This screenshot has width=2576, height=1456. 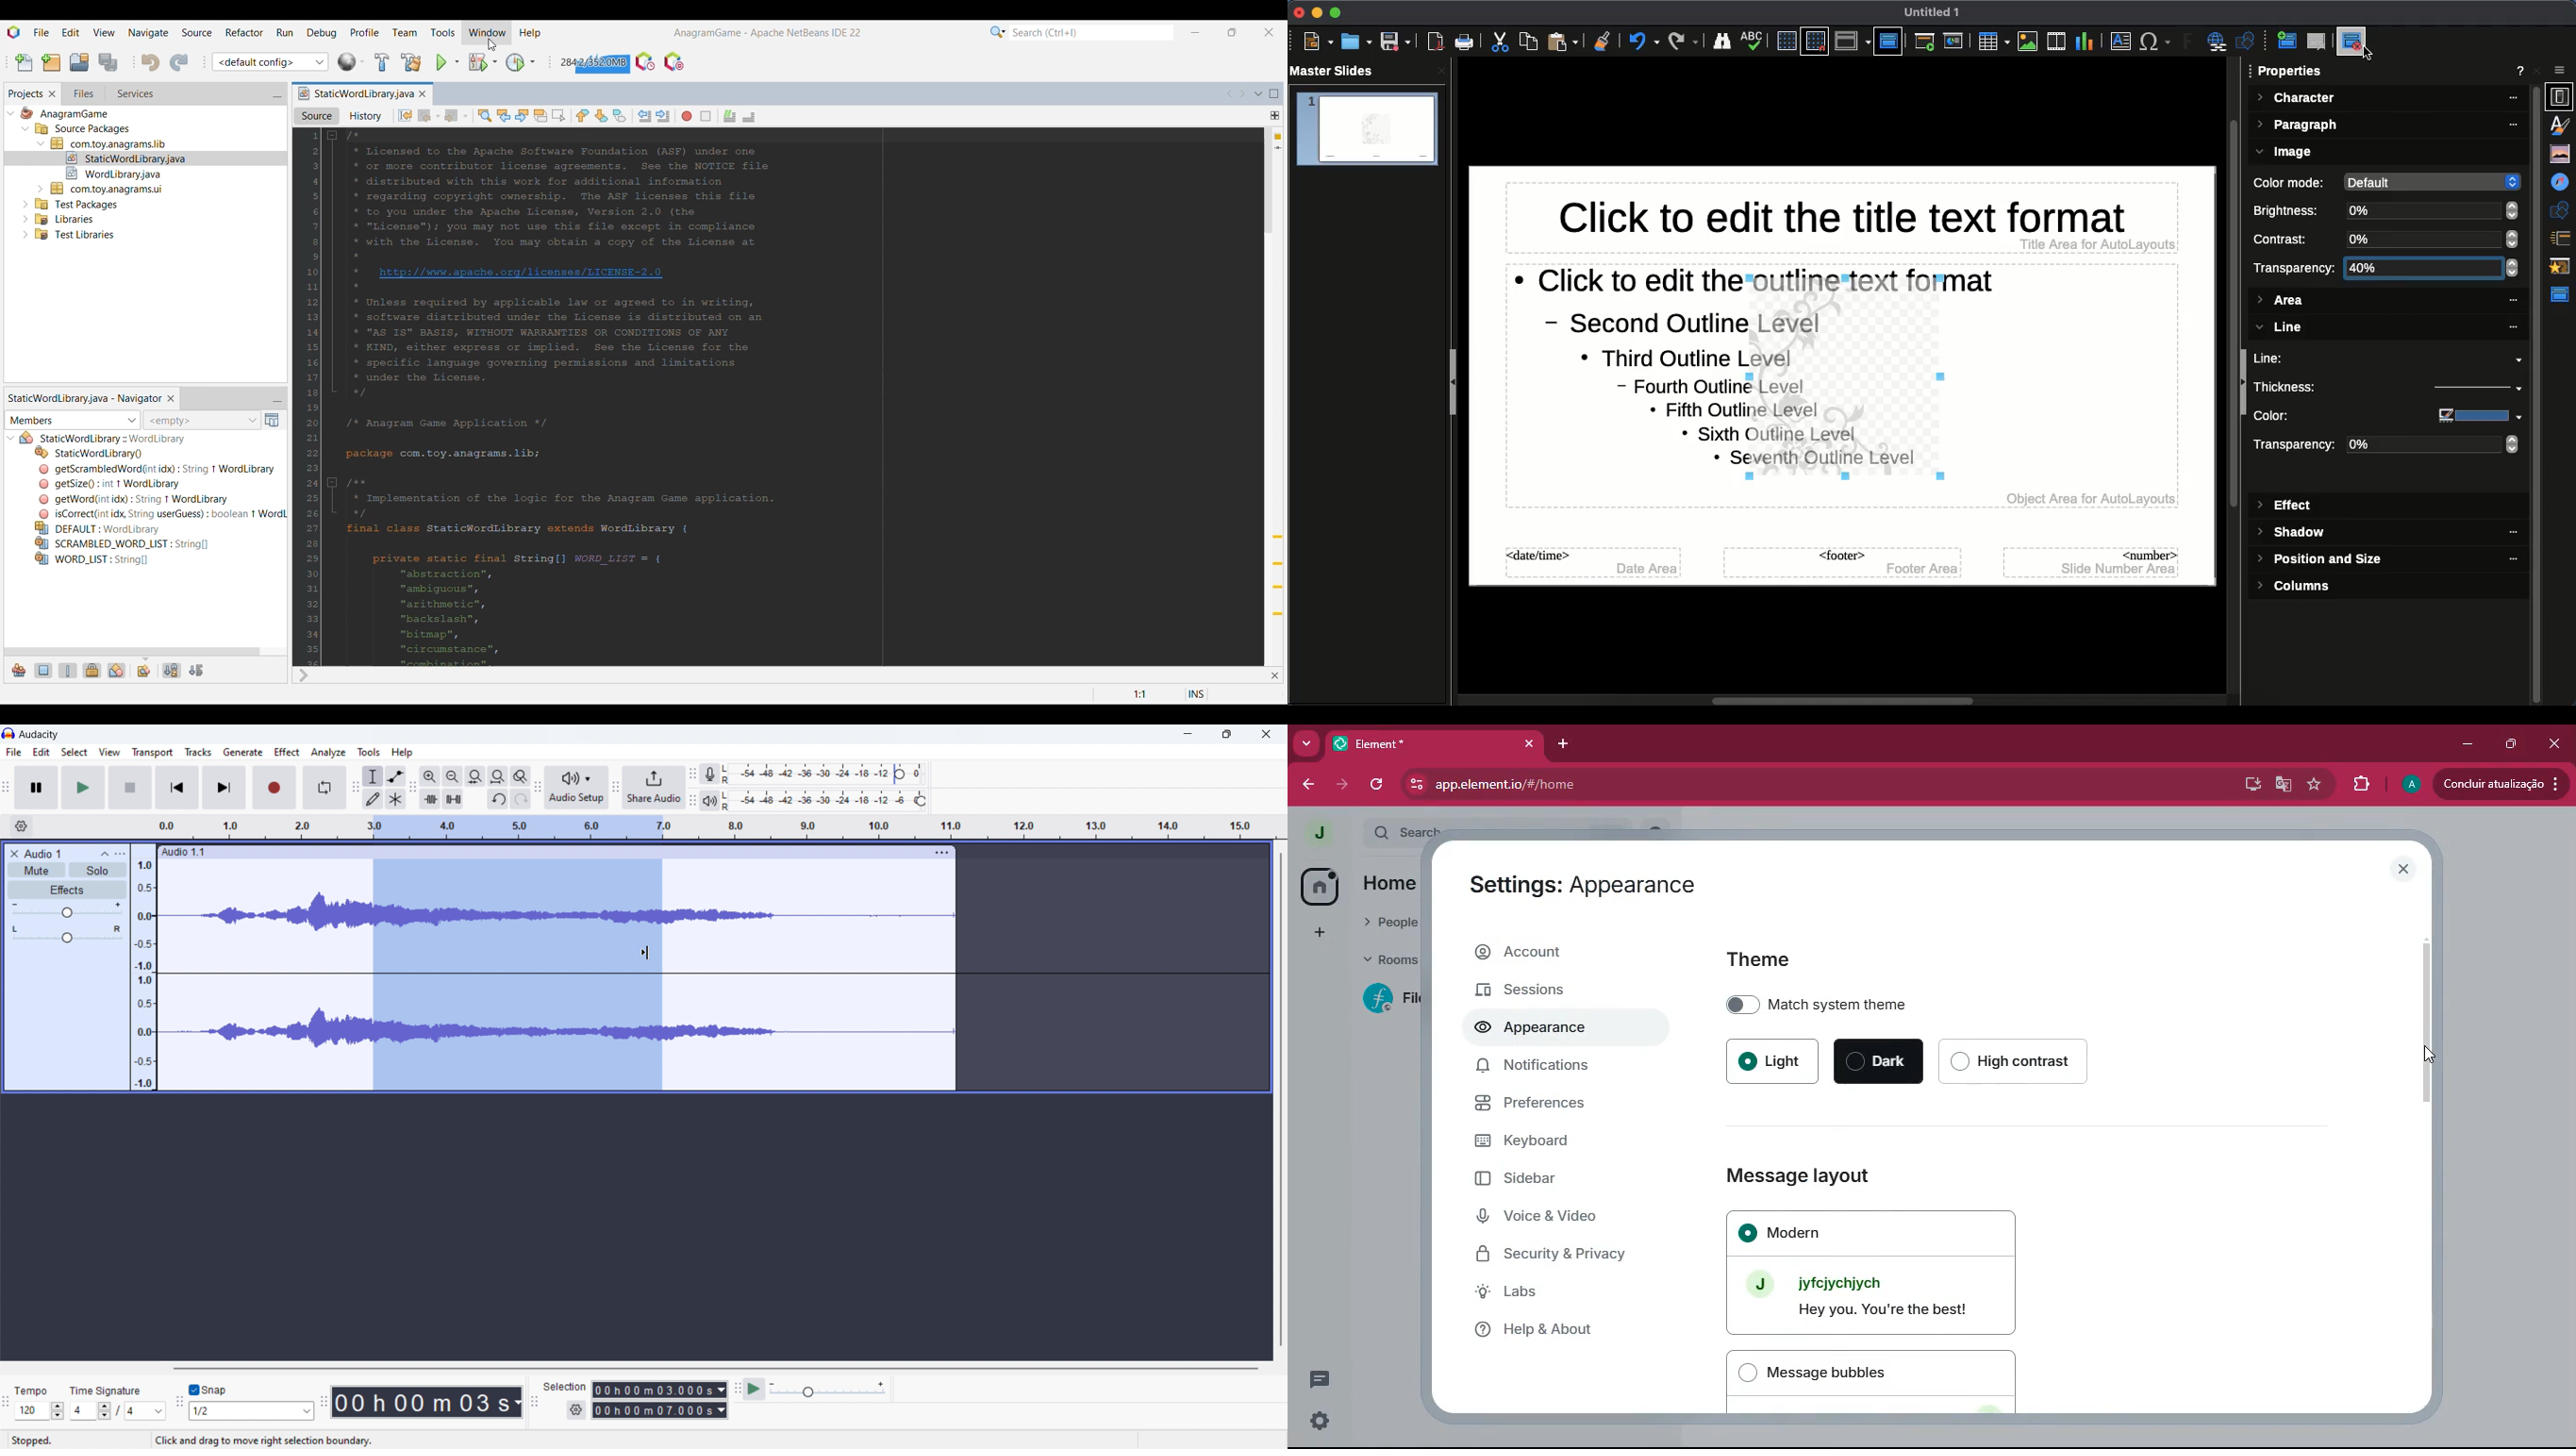 What do you see at coordinates (36, 787) in the screenshot?
I see `pause` at bounding box center [36, 787].